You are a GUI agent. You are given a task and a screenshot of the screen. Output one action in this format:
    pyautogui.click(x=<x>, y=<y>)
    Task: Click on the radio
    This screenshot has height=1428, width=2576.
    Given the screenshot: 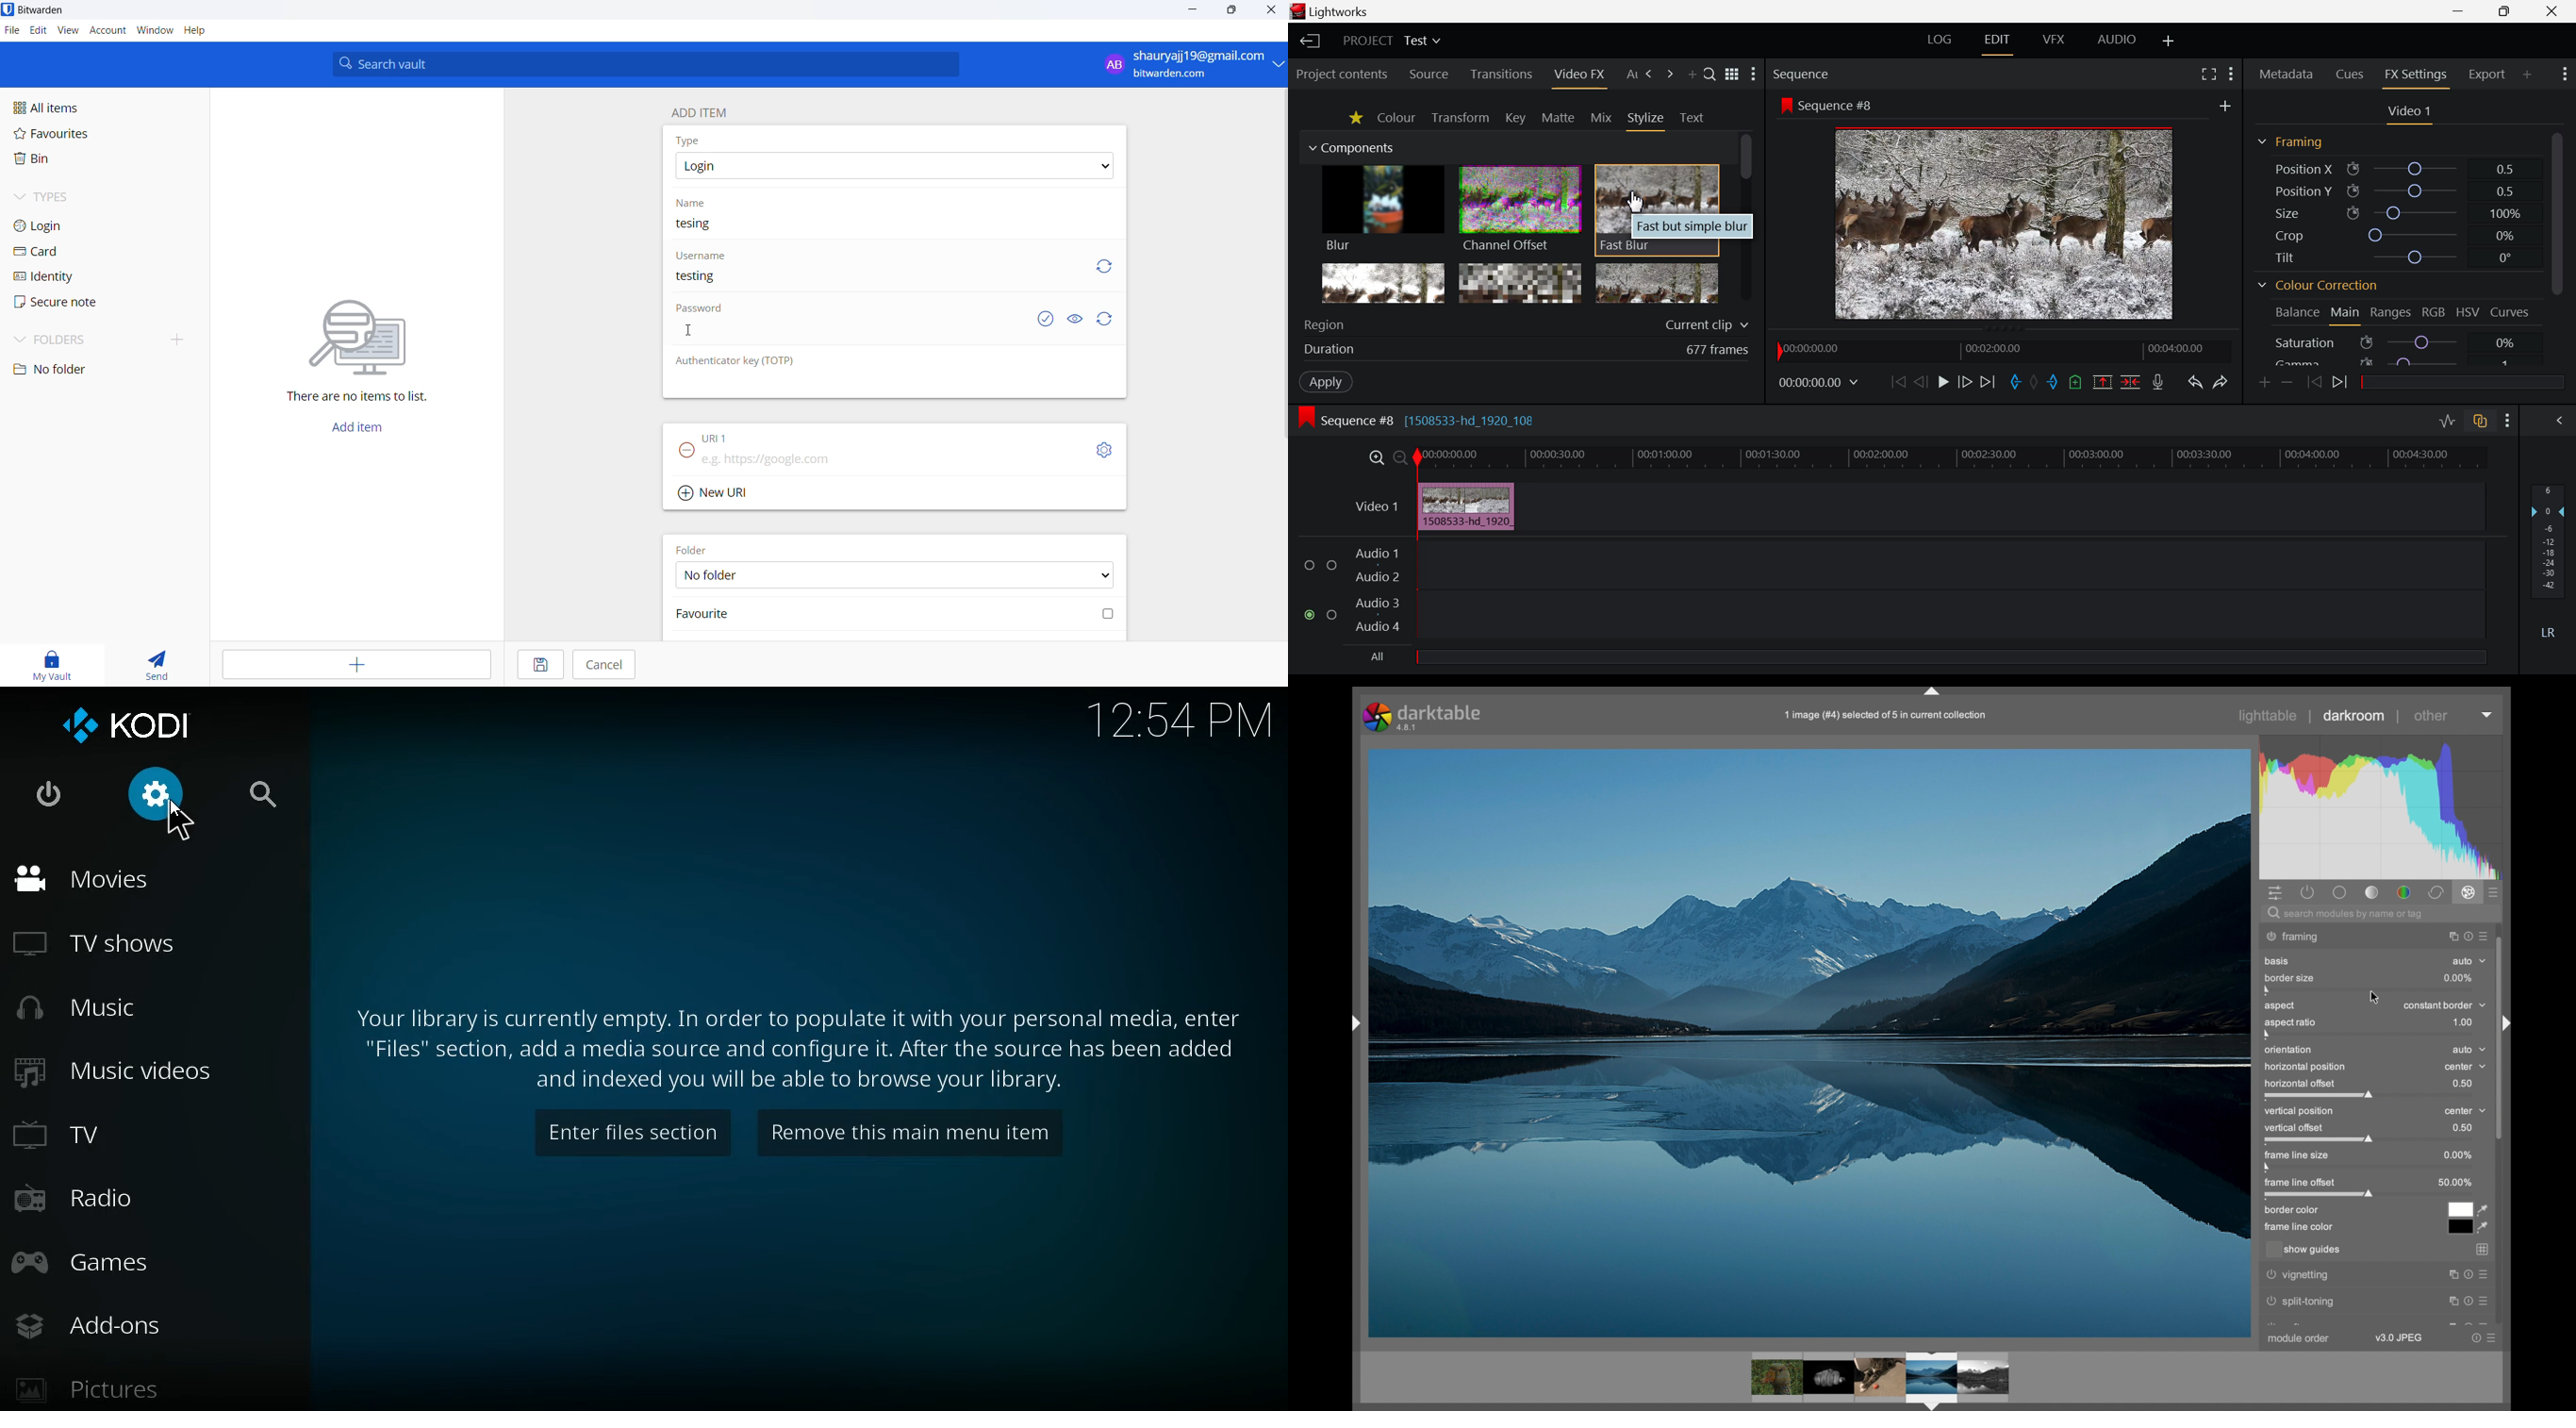 What is the action you would take?
    pyautogui.click(x=150, y=1199)
    